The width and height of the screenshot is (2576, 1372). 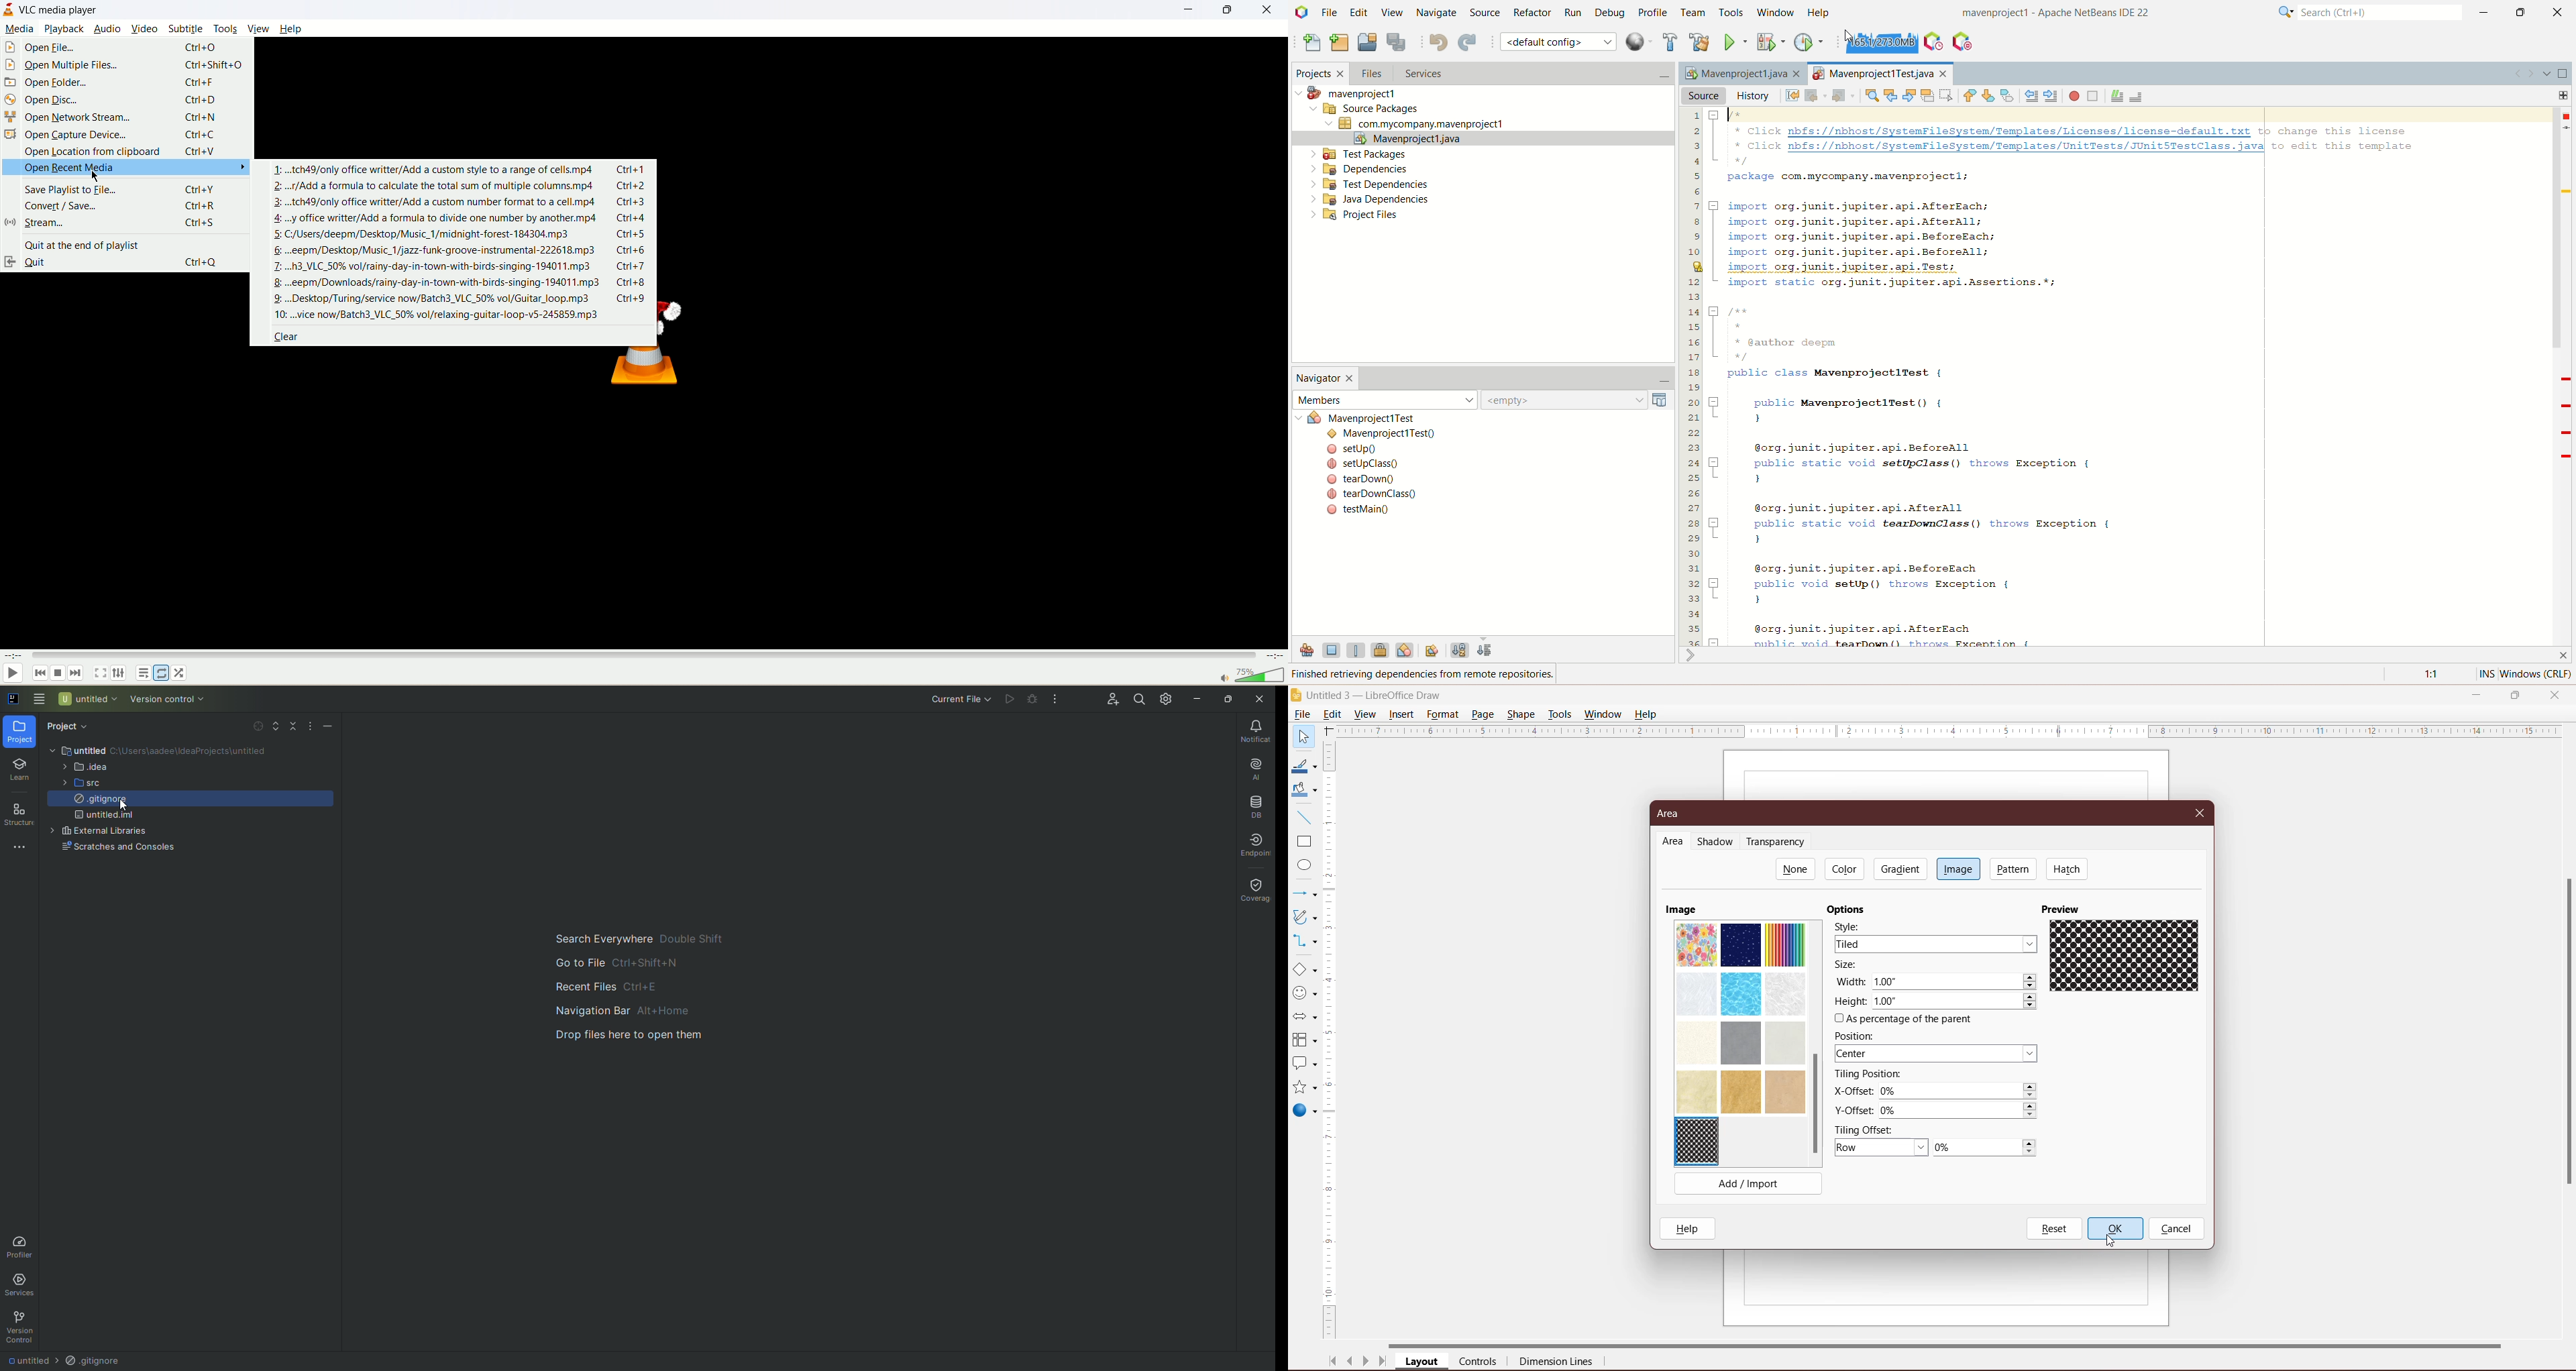 I want to click on ctrl+7, so click(x=635, y=266).